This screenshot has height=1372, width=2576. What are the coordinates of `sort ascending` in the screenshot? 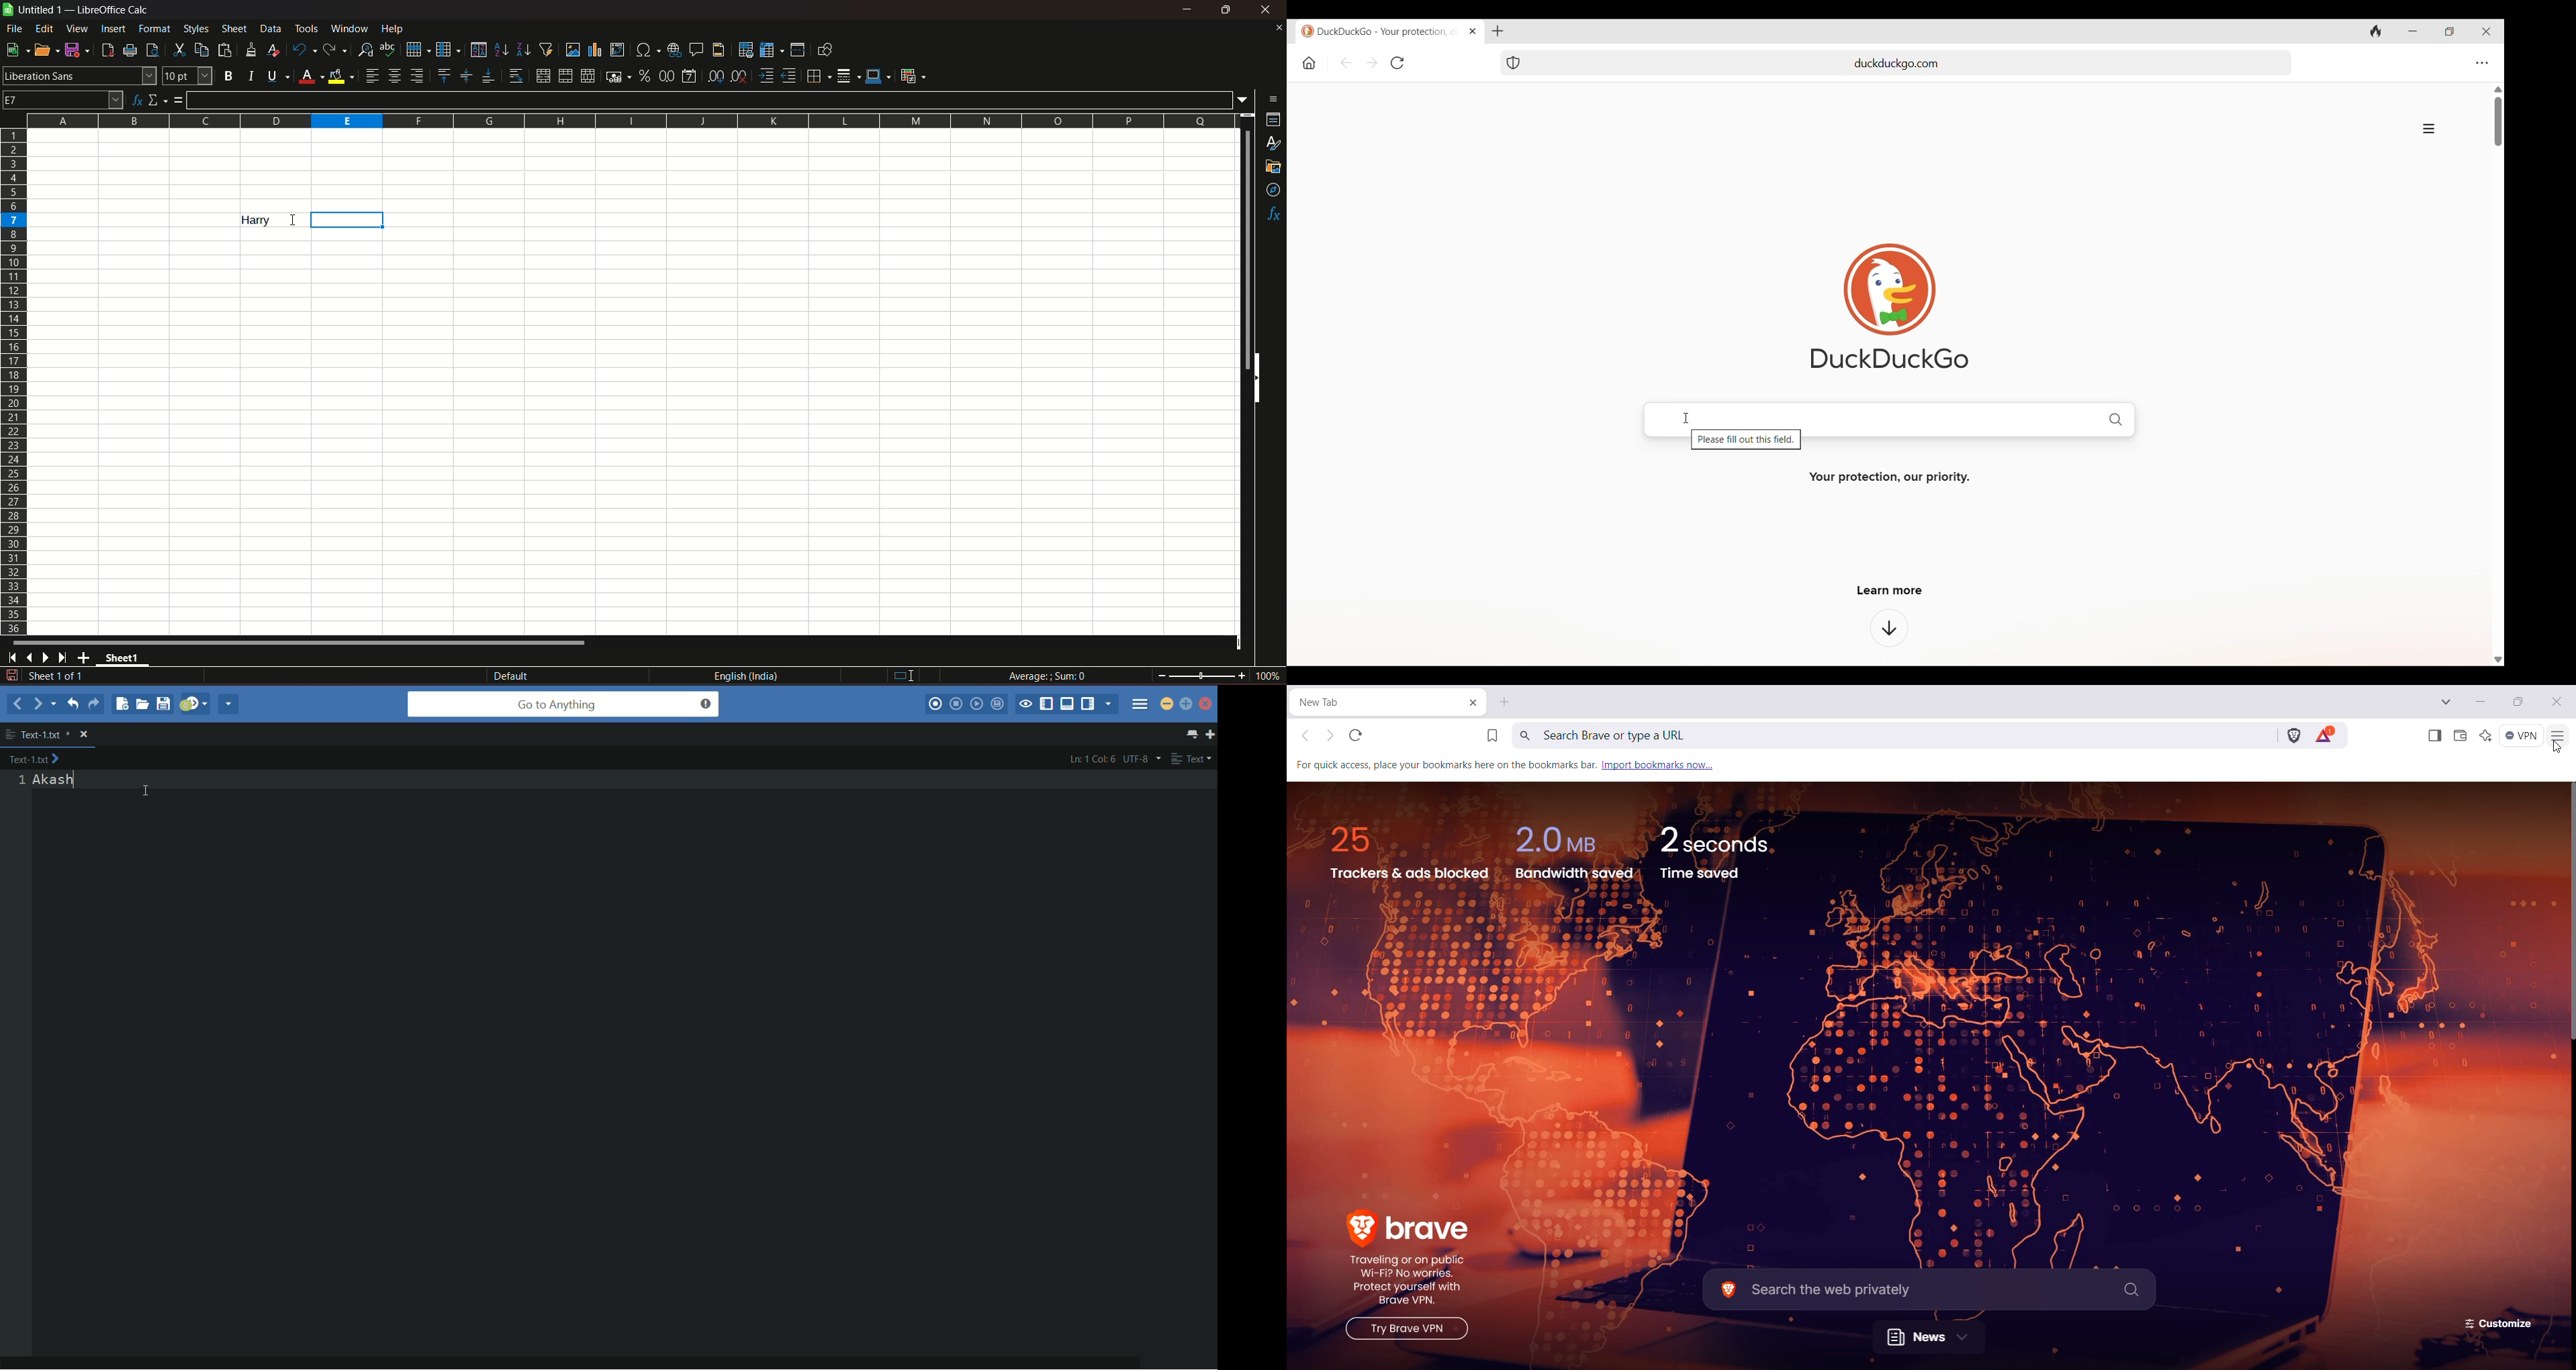 It's located at (502, 48).